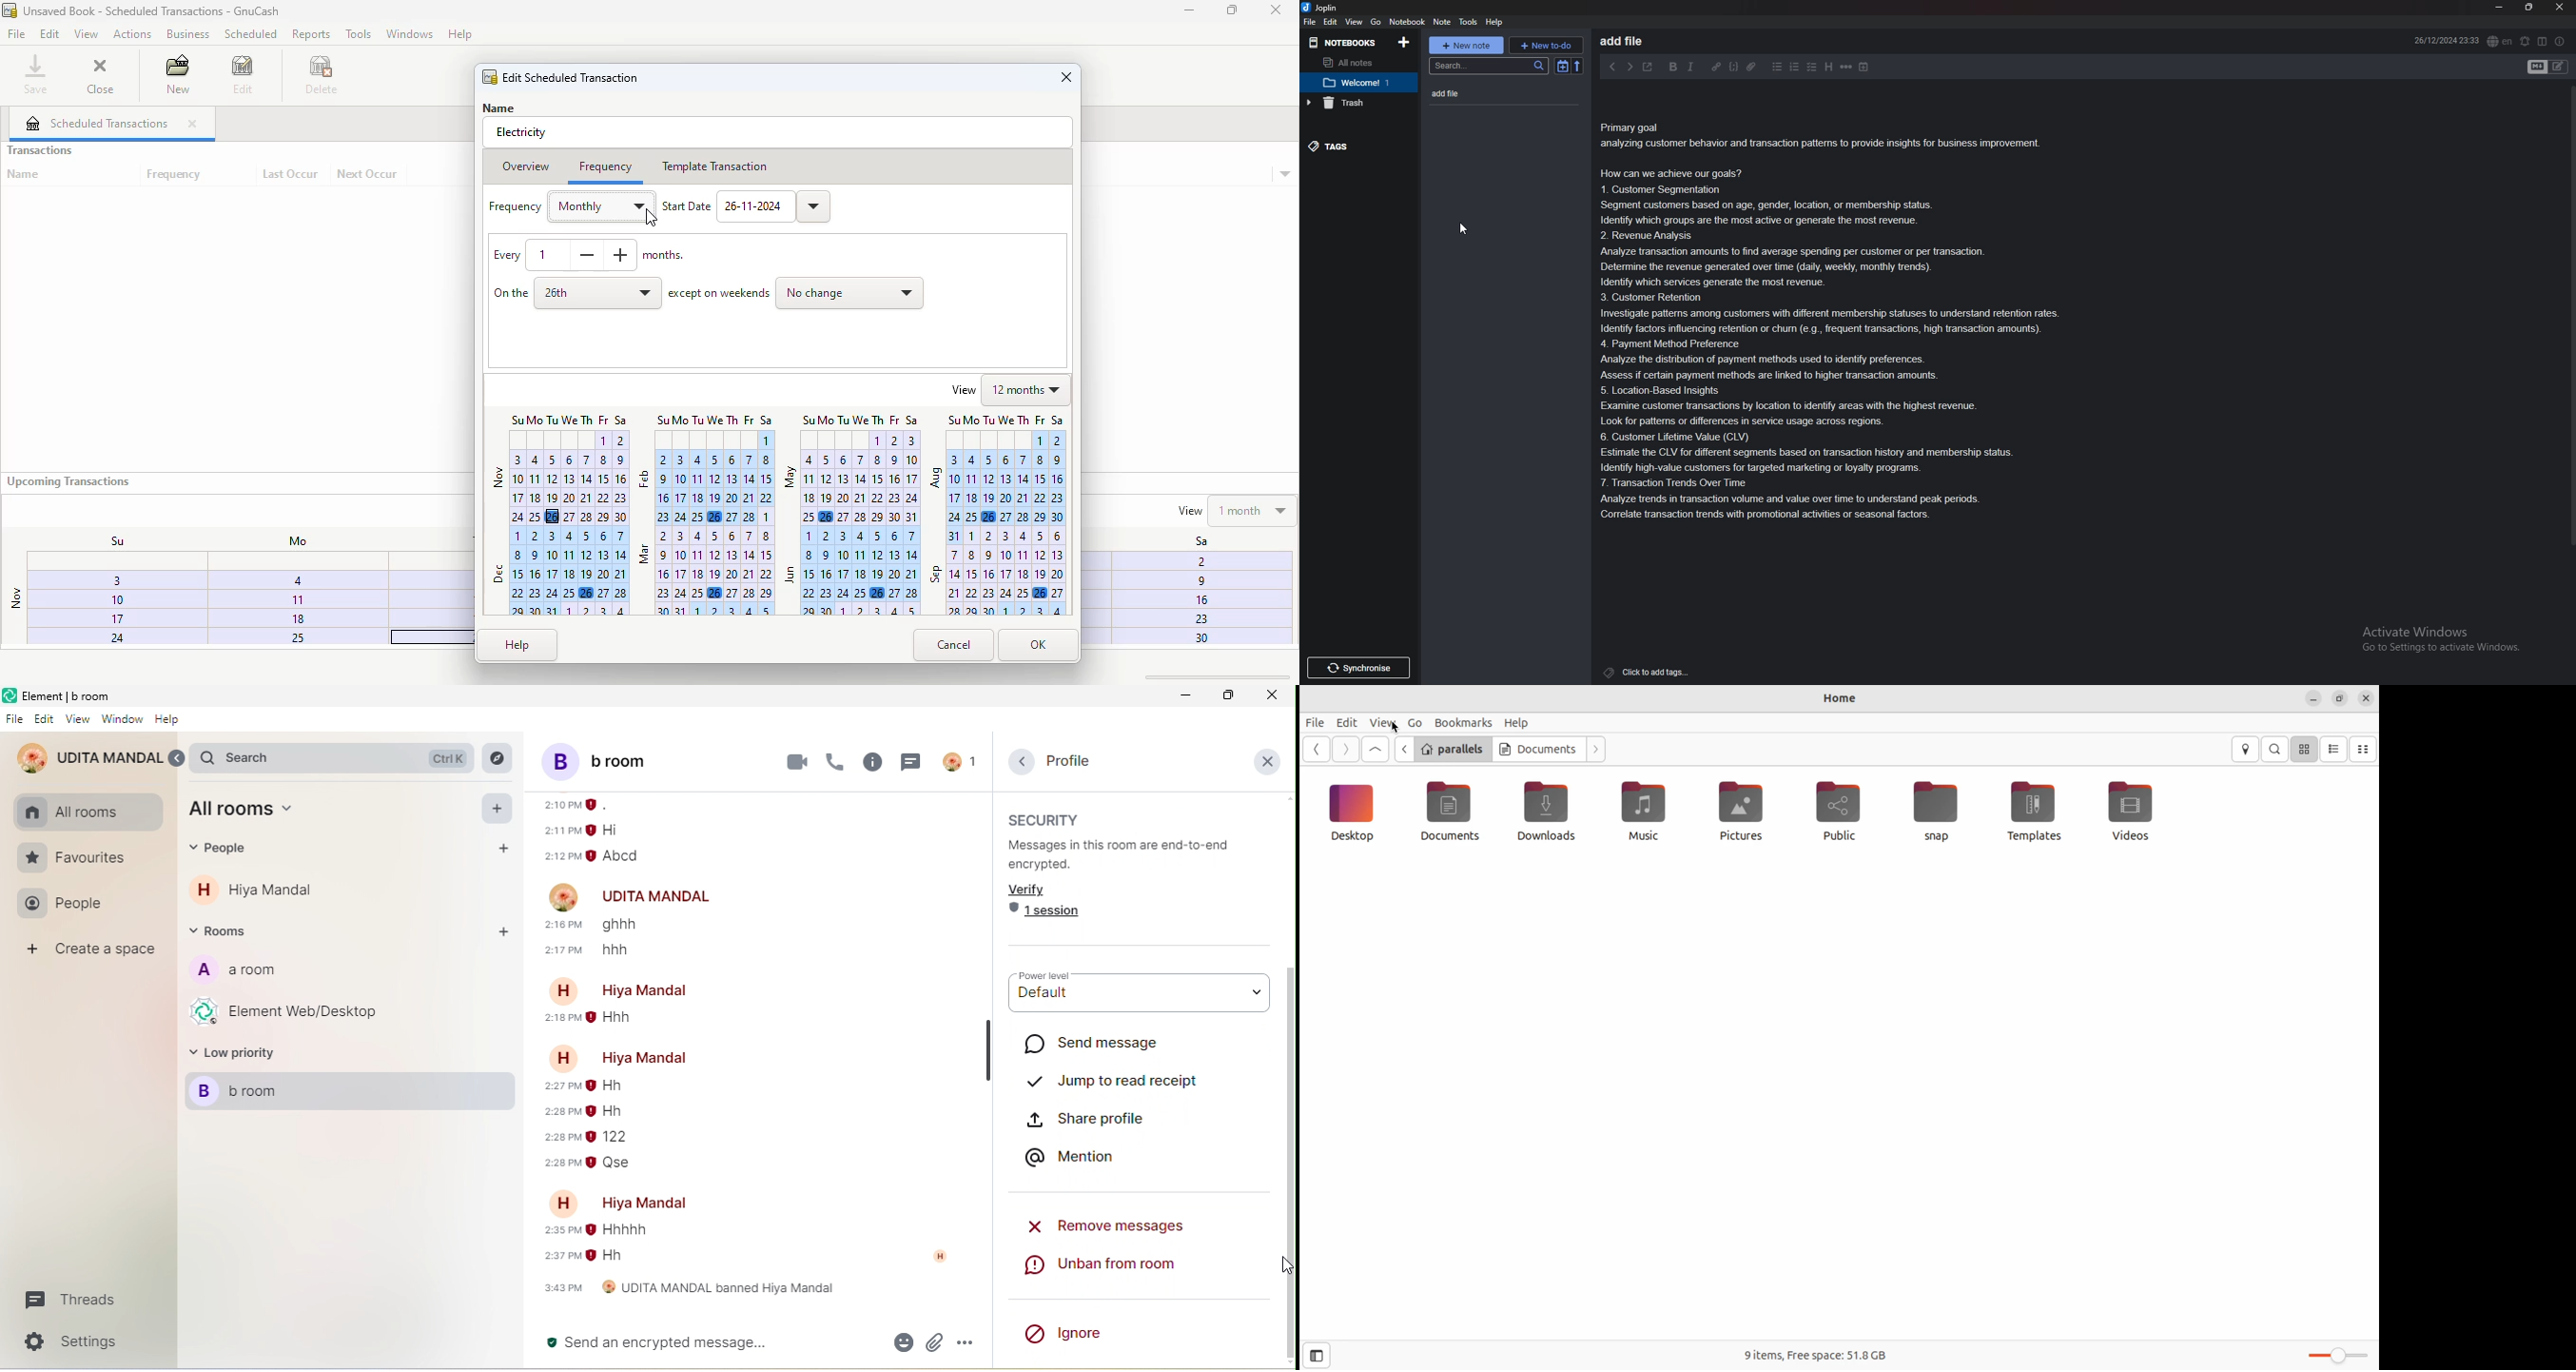 This screenshot has height=1372, width=2576. Describe the element at coordinates (1563, 66) in the screenshot. I see `Toggle sort order` at that location.